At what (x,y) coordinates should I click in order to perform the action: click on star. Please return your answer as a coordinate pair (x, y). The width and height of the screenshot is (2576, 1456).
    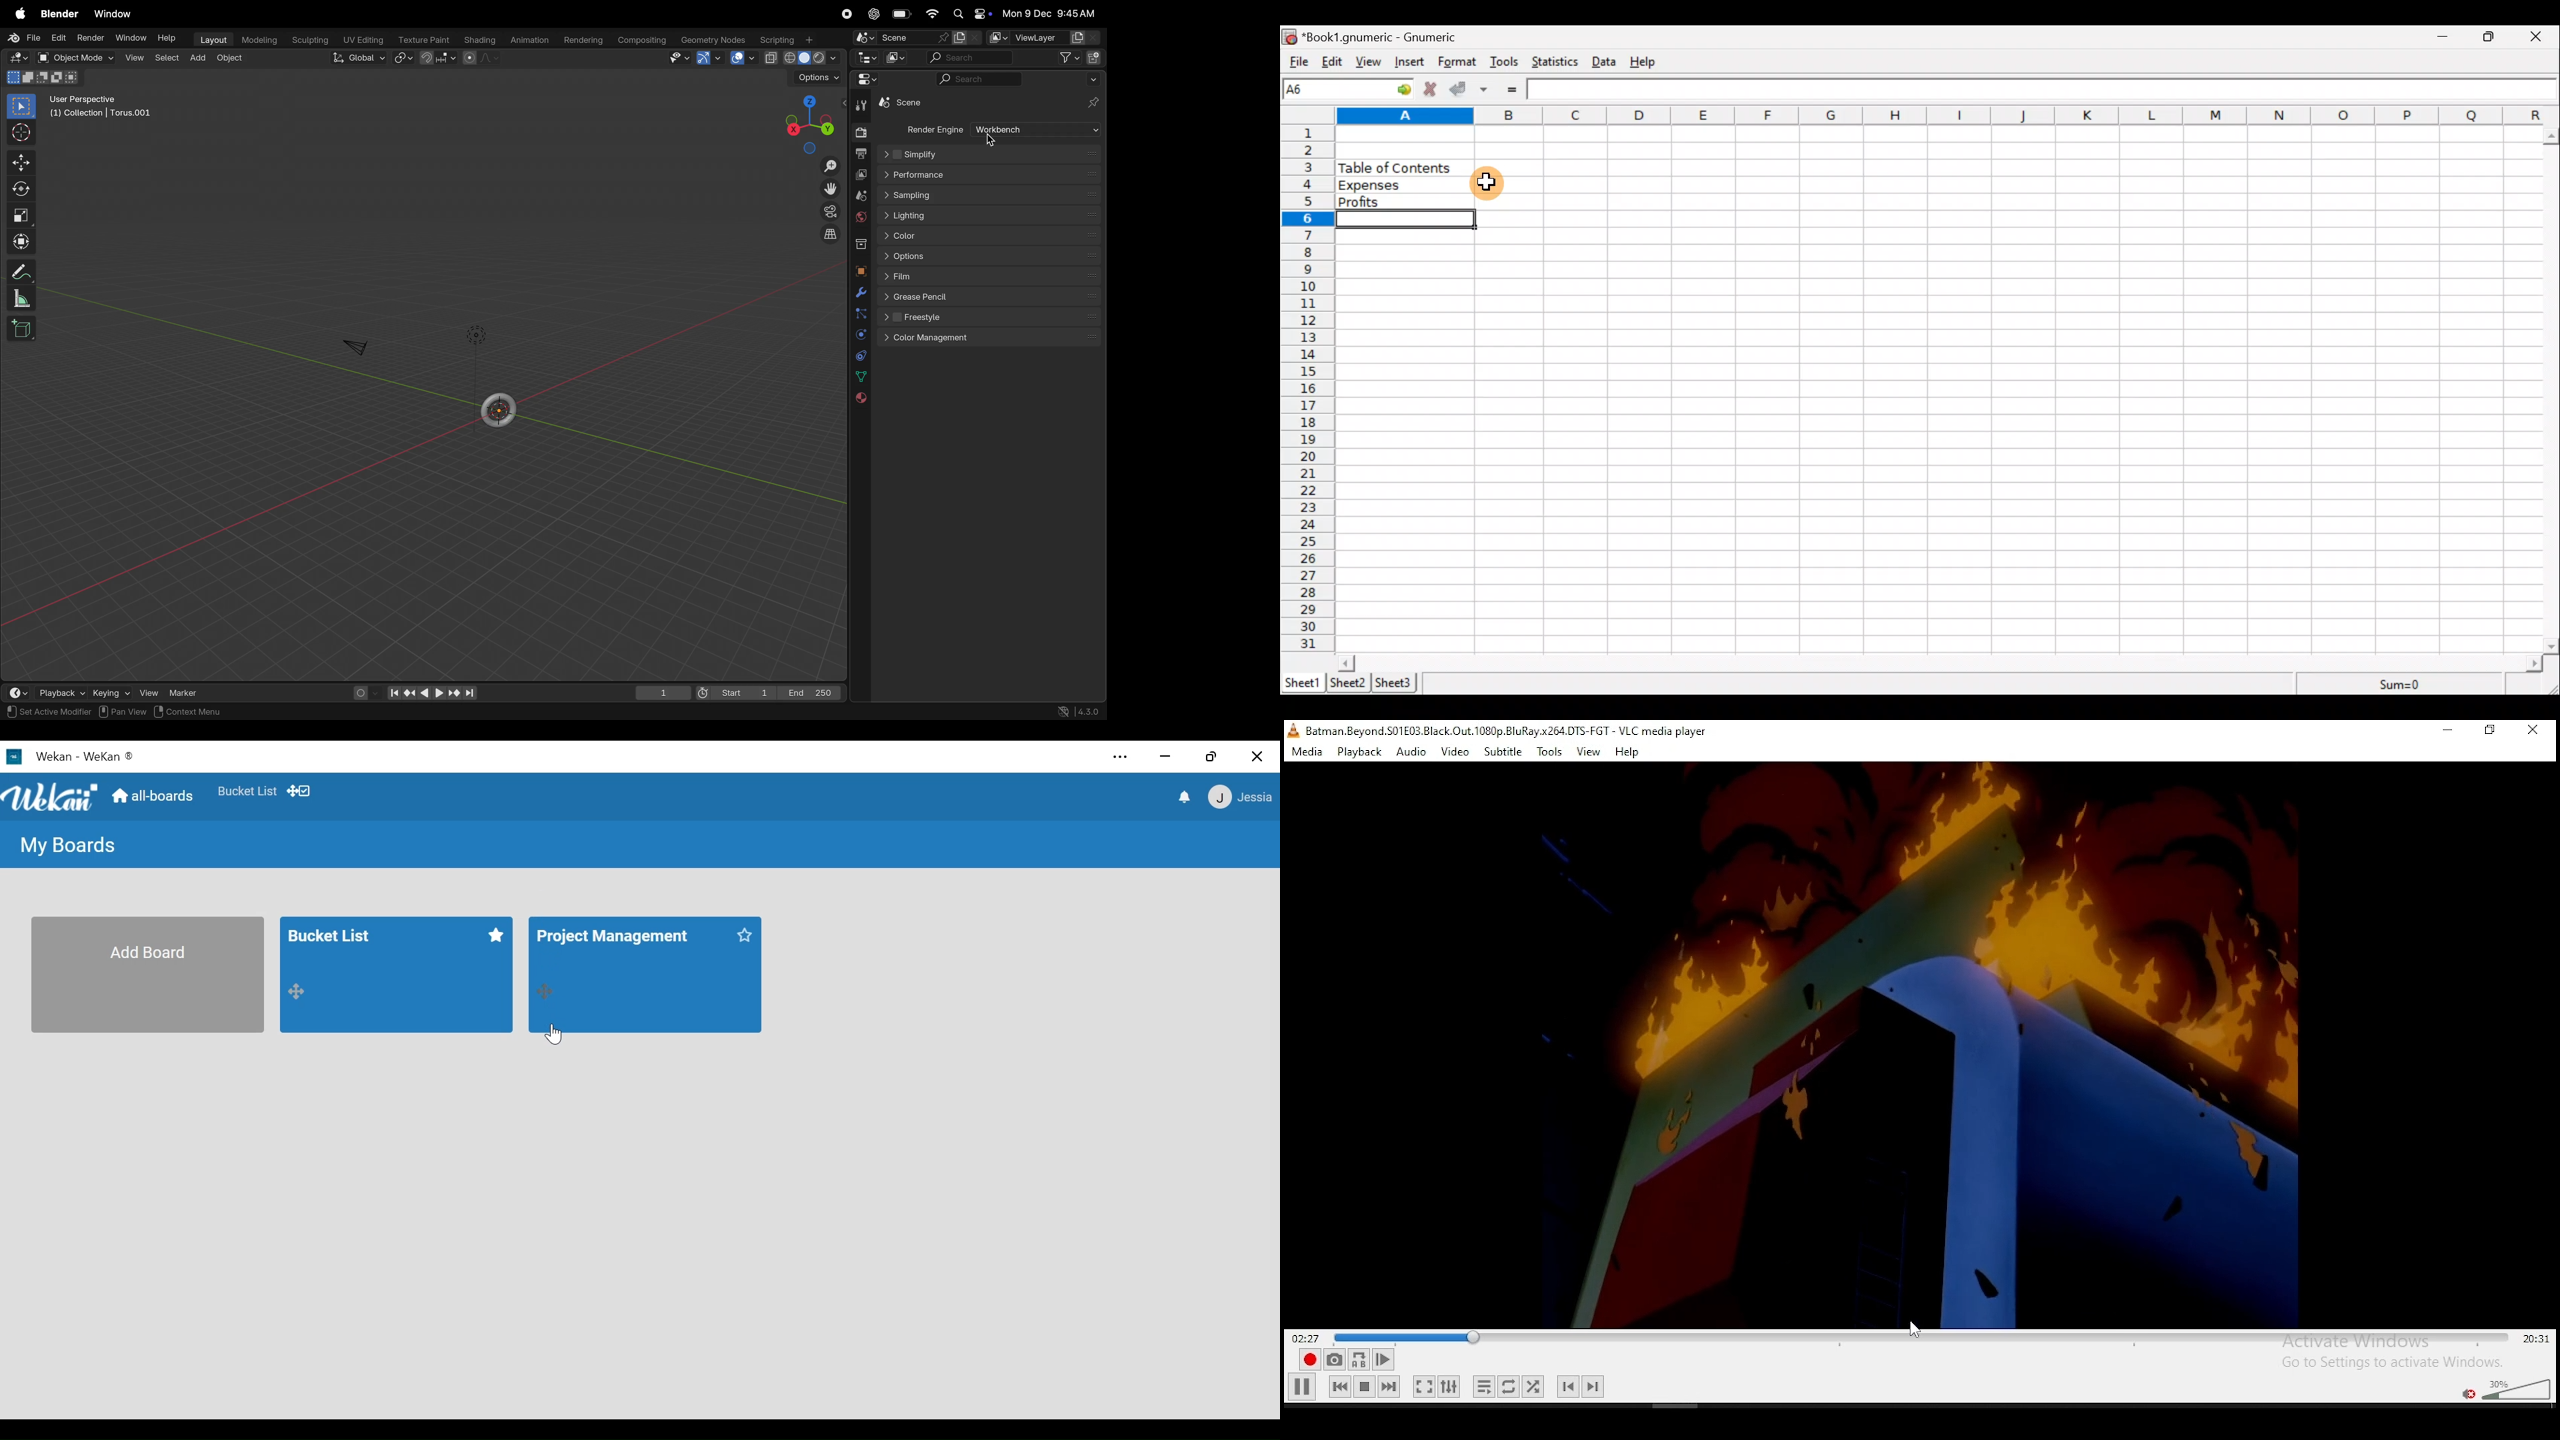
    Looking at the image, I should click on (497, 936).